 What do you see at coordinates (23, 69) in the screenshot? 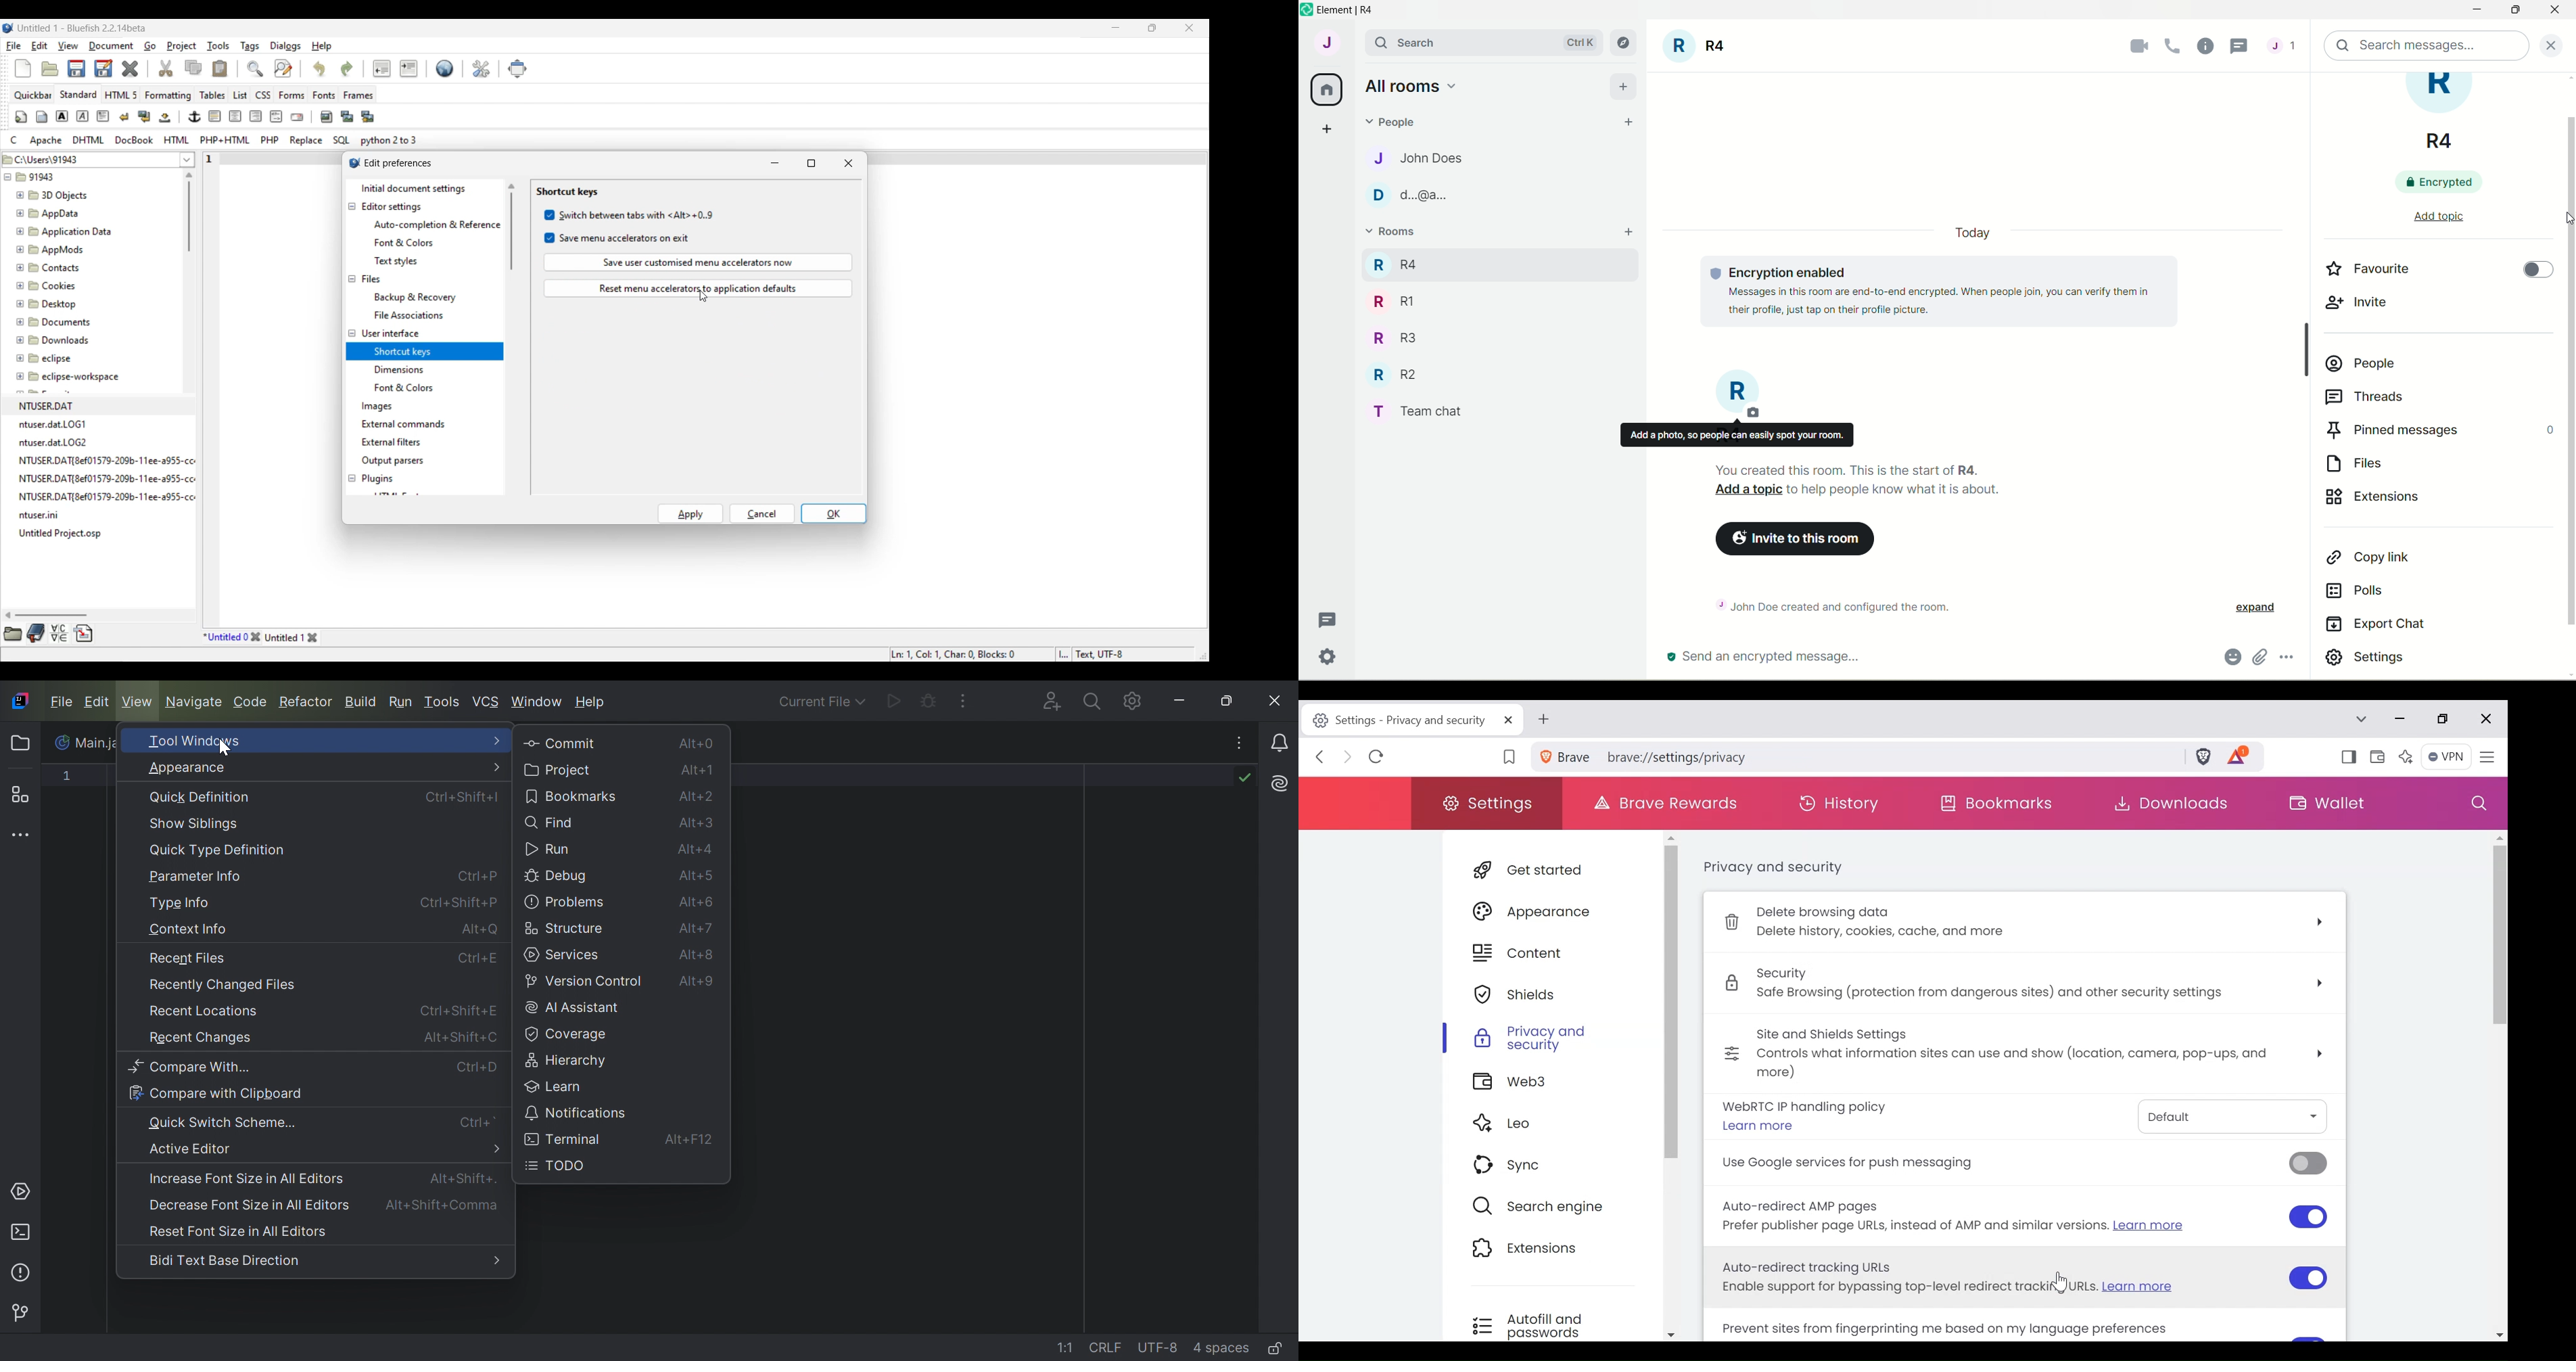
I see `New` at bounding box center [23, 69].